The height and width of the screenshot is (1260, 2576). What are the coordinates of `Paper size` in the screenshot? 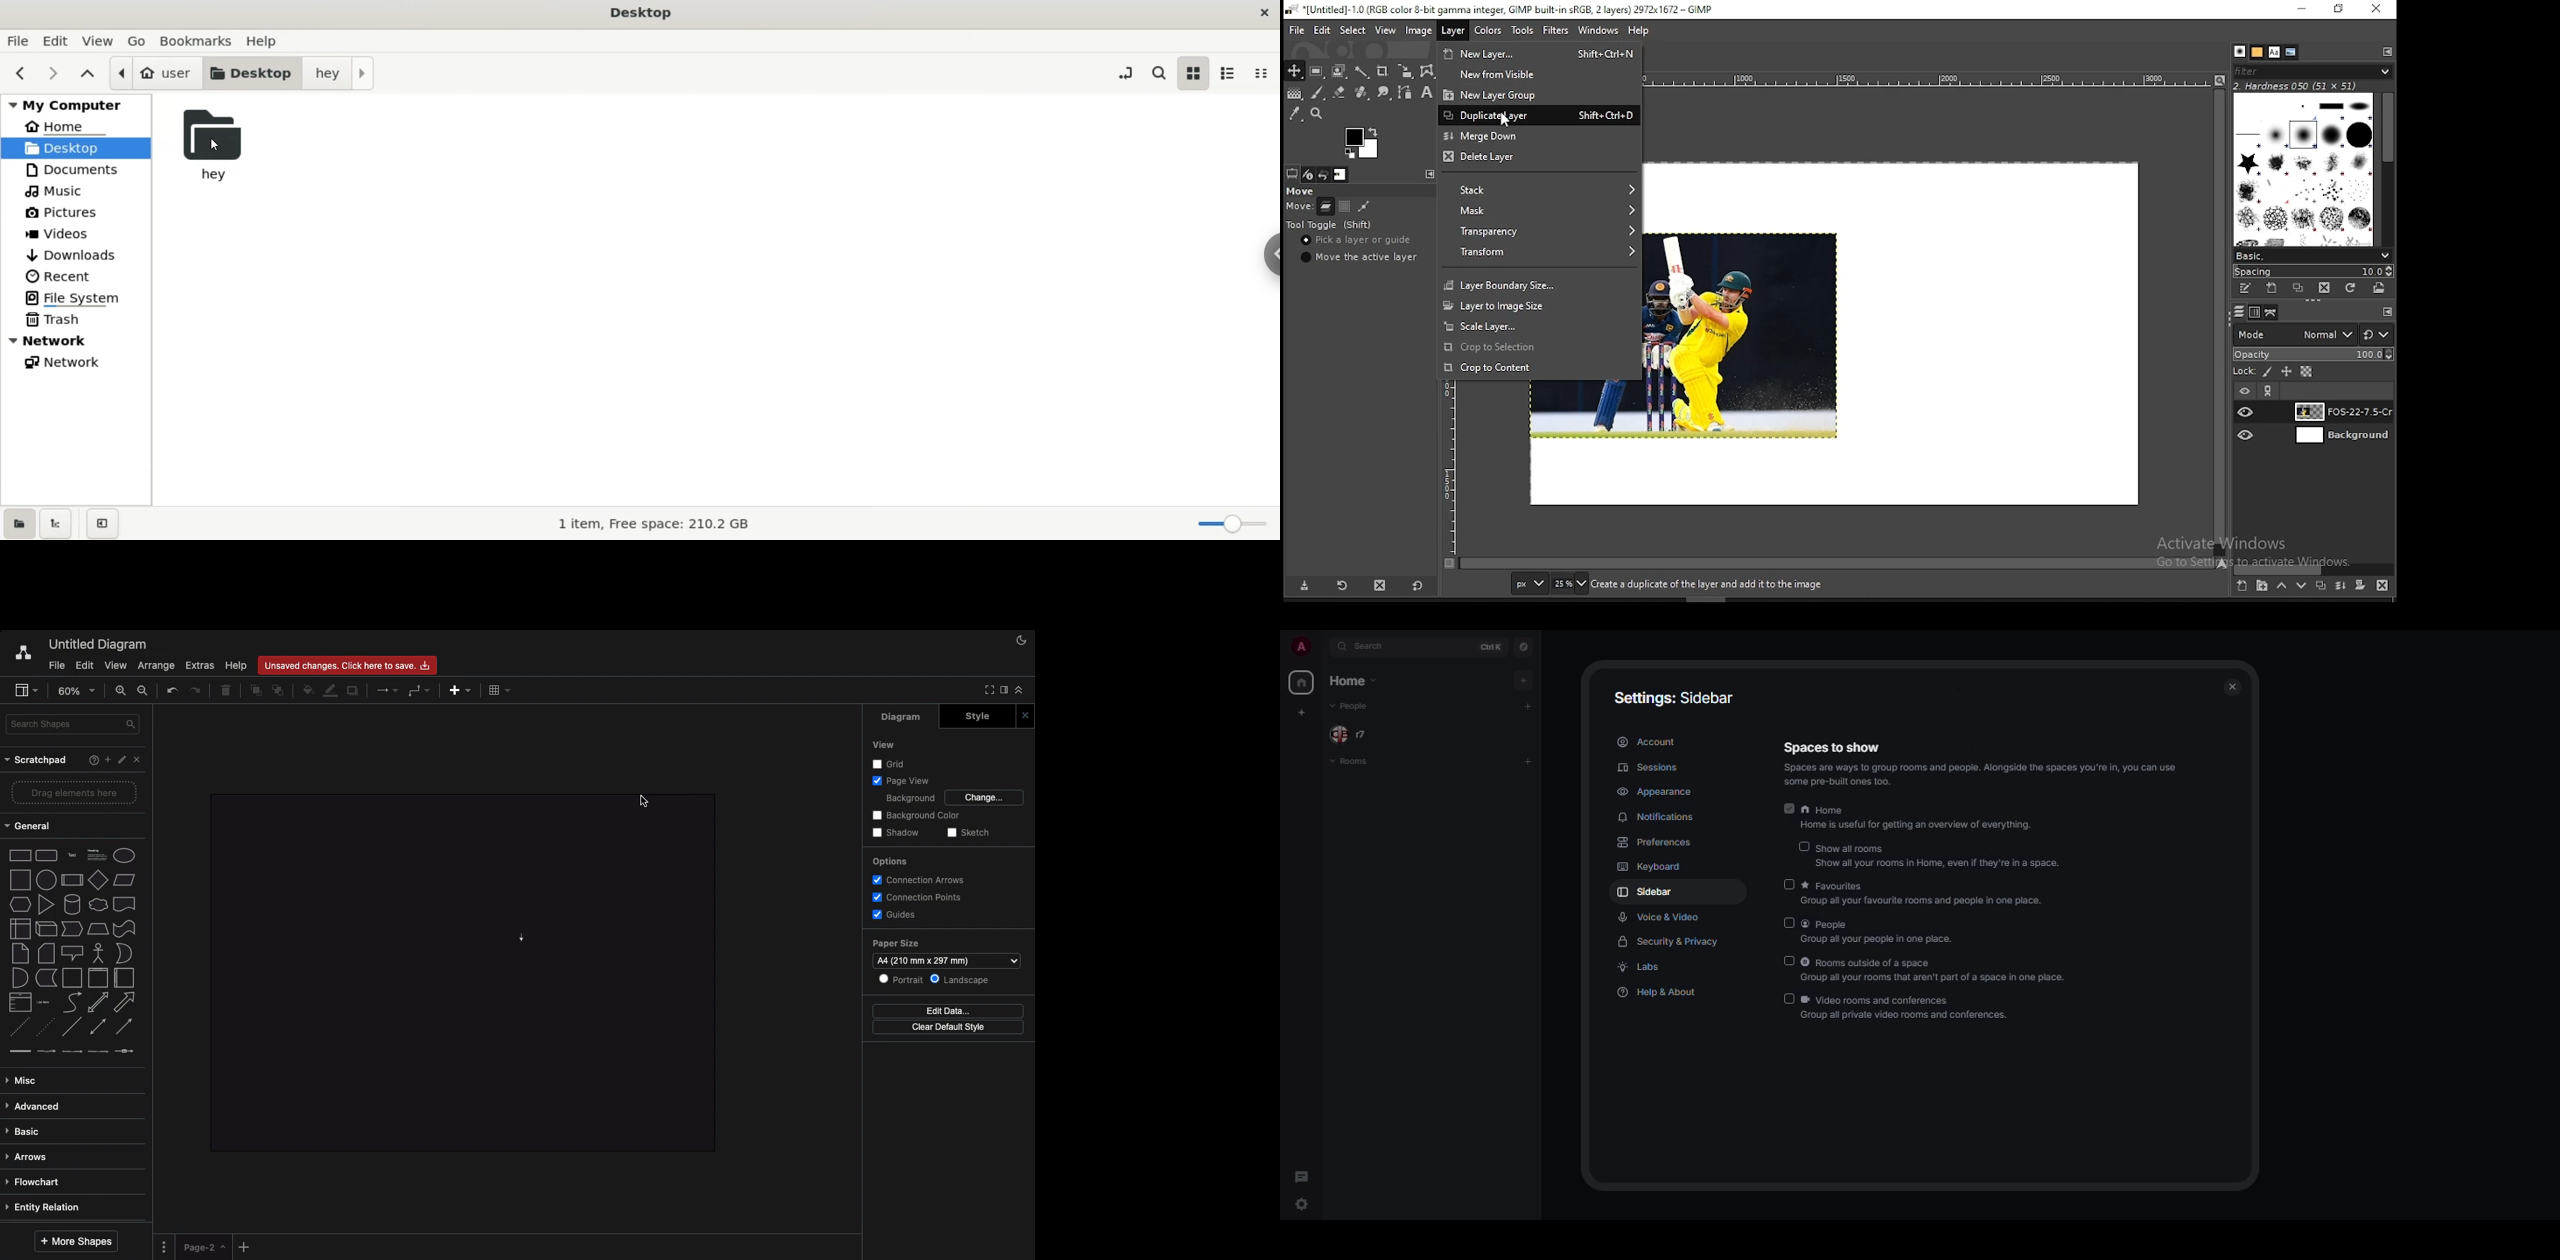 It's located at (943, 942).